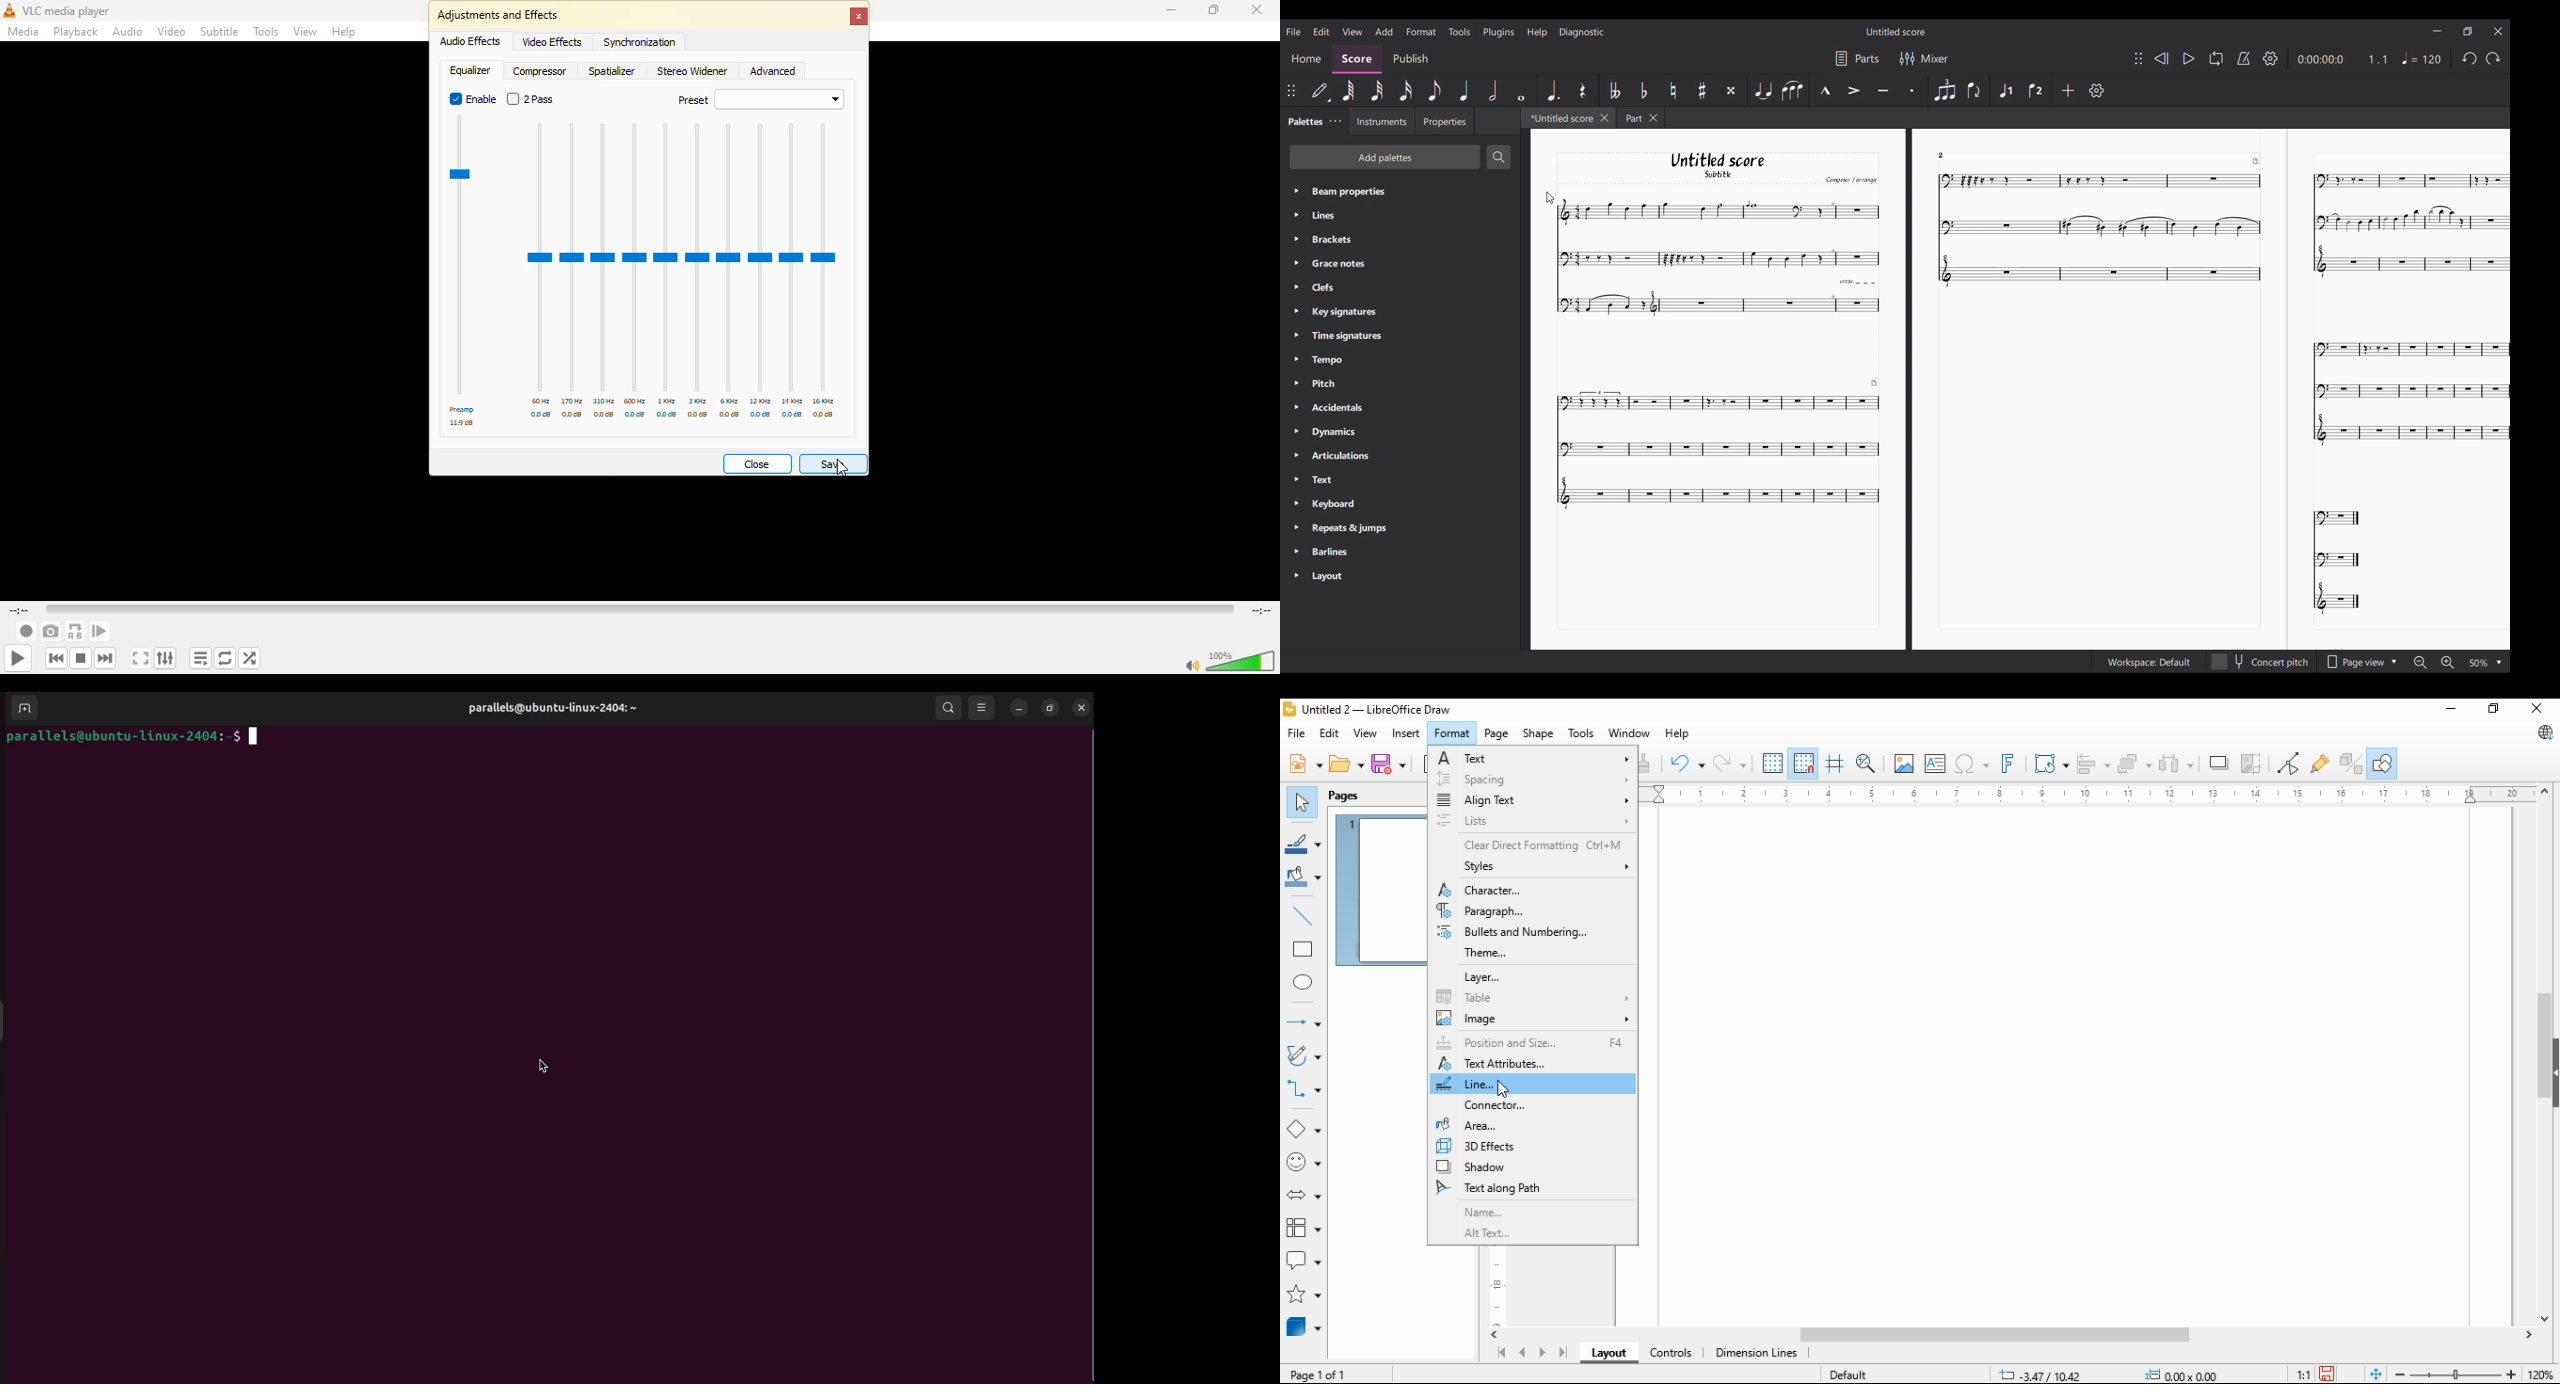  Describe the element at coordinates (1334, 287) in the screenshot. I see `Clefs` at that location.